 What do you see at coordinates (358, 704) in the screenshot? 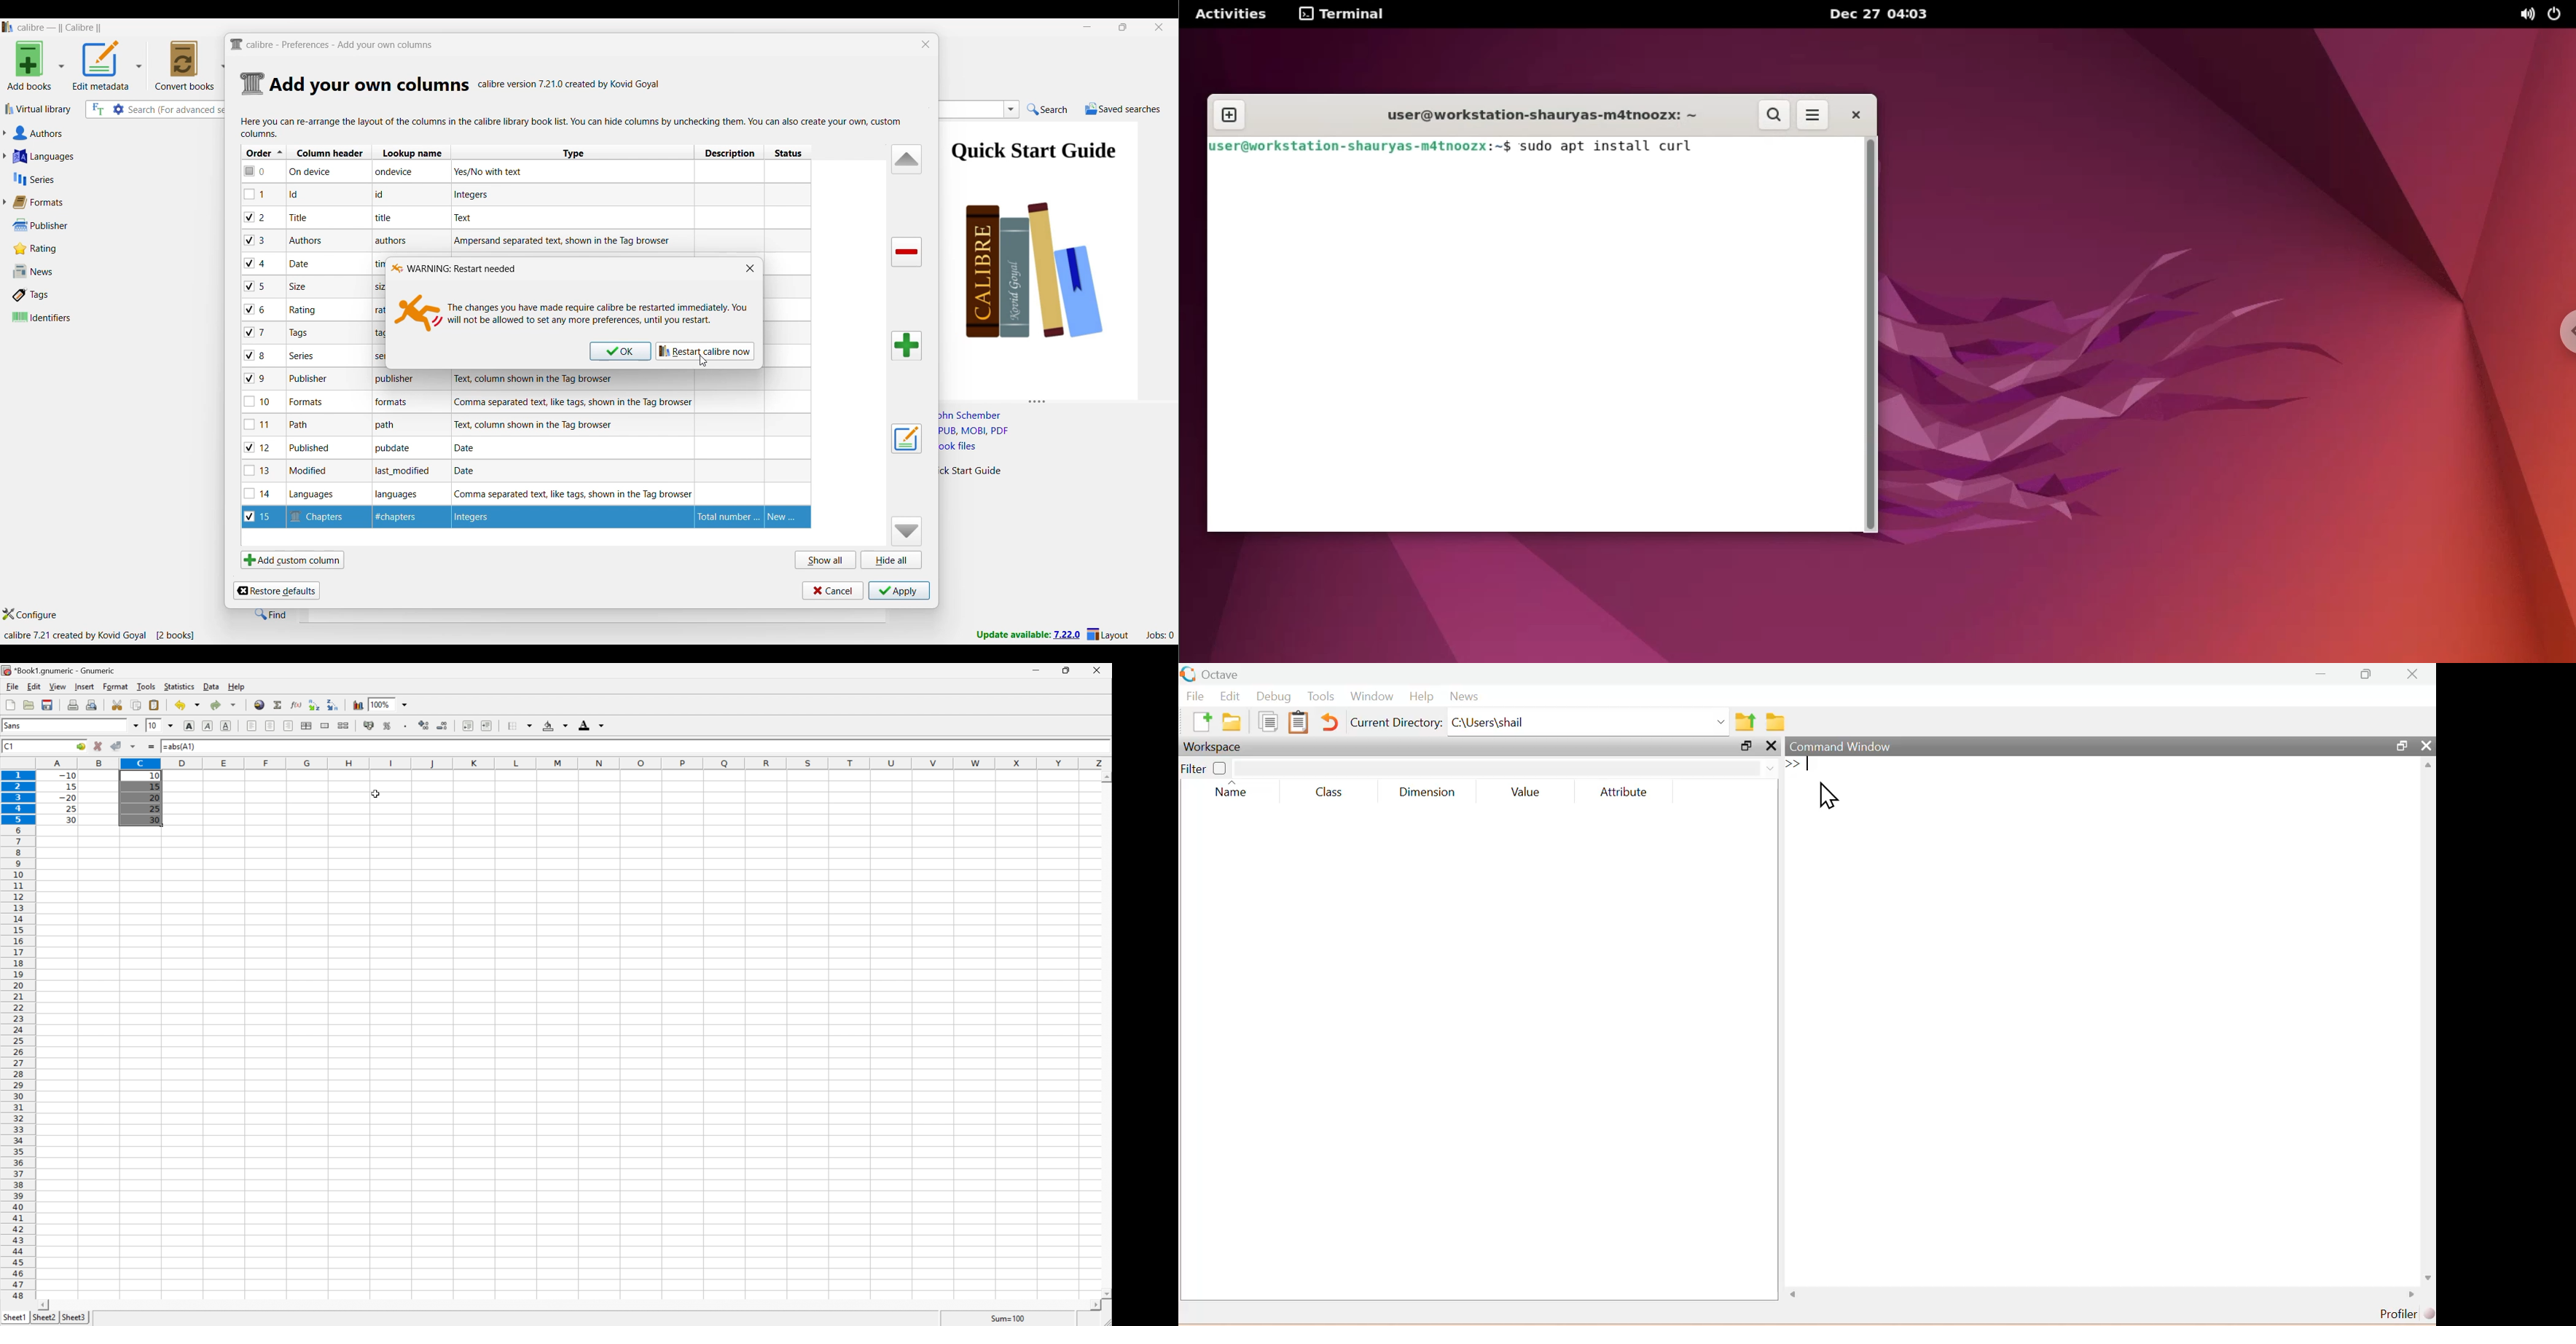
I see `Insert chart` at bounding box center [358, 704].